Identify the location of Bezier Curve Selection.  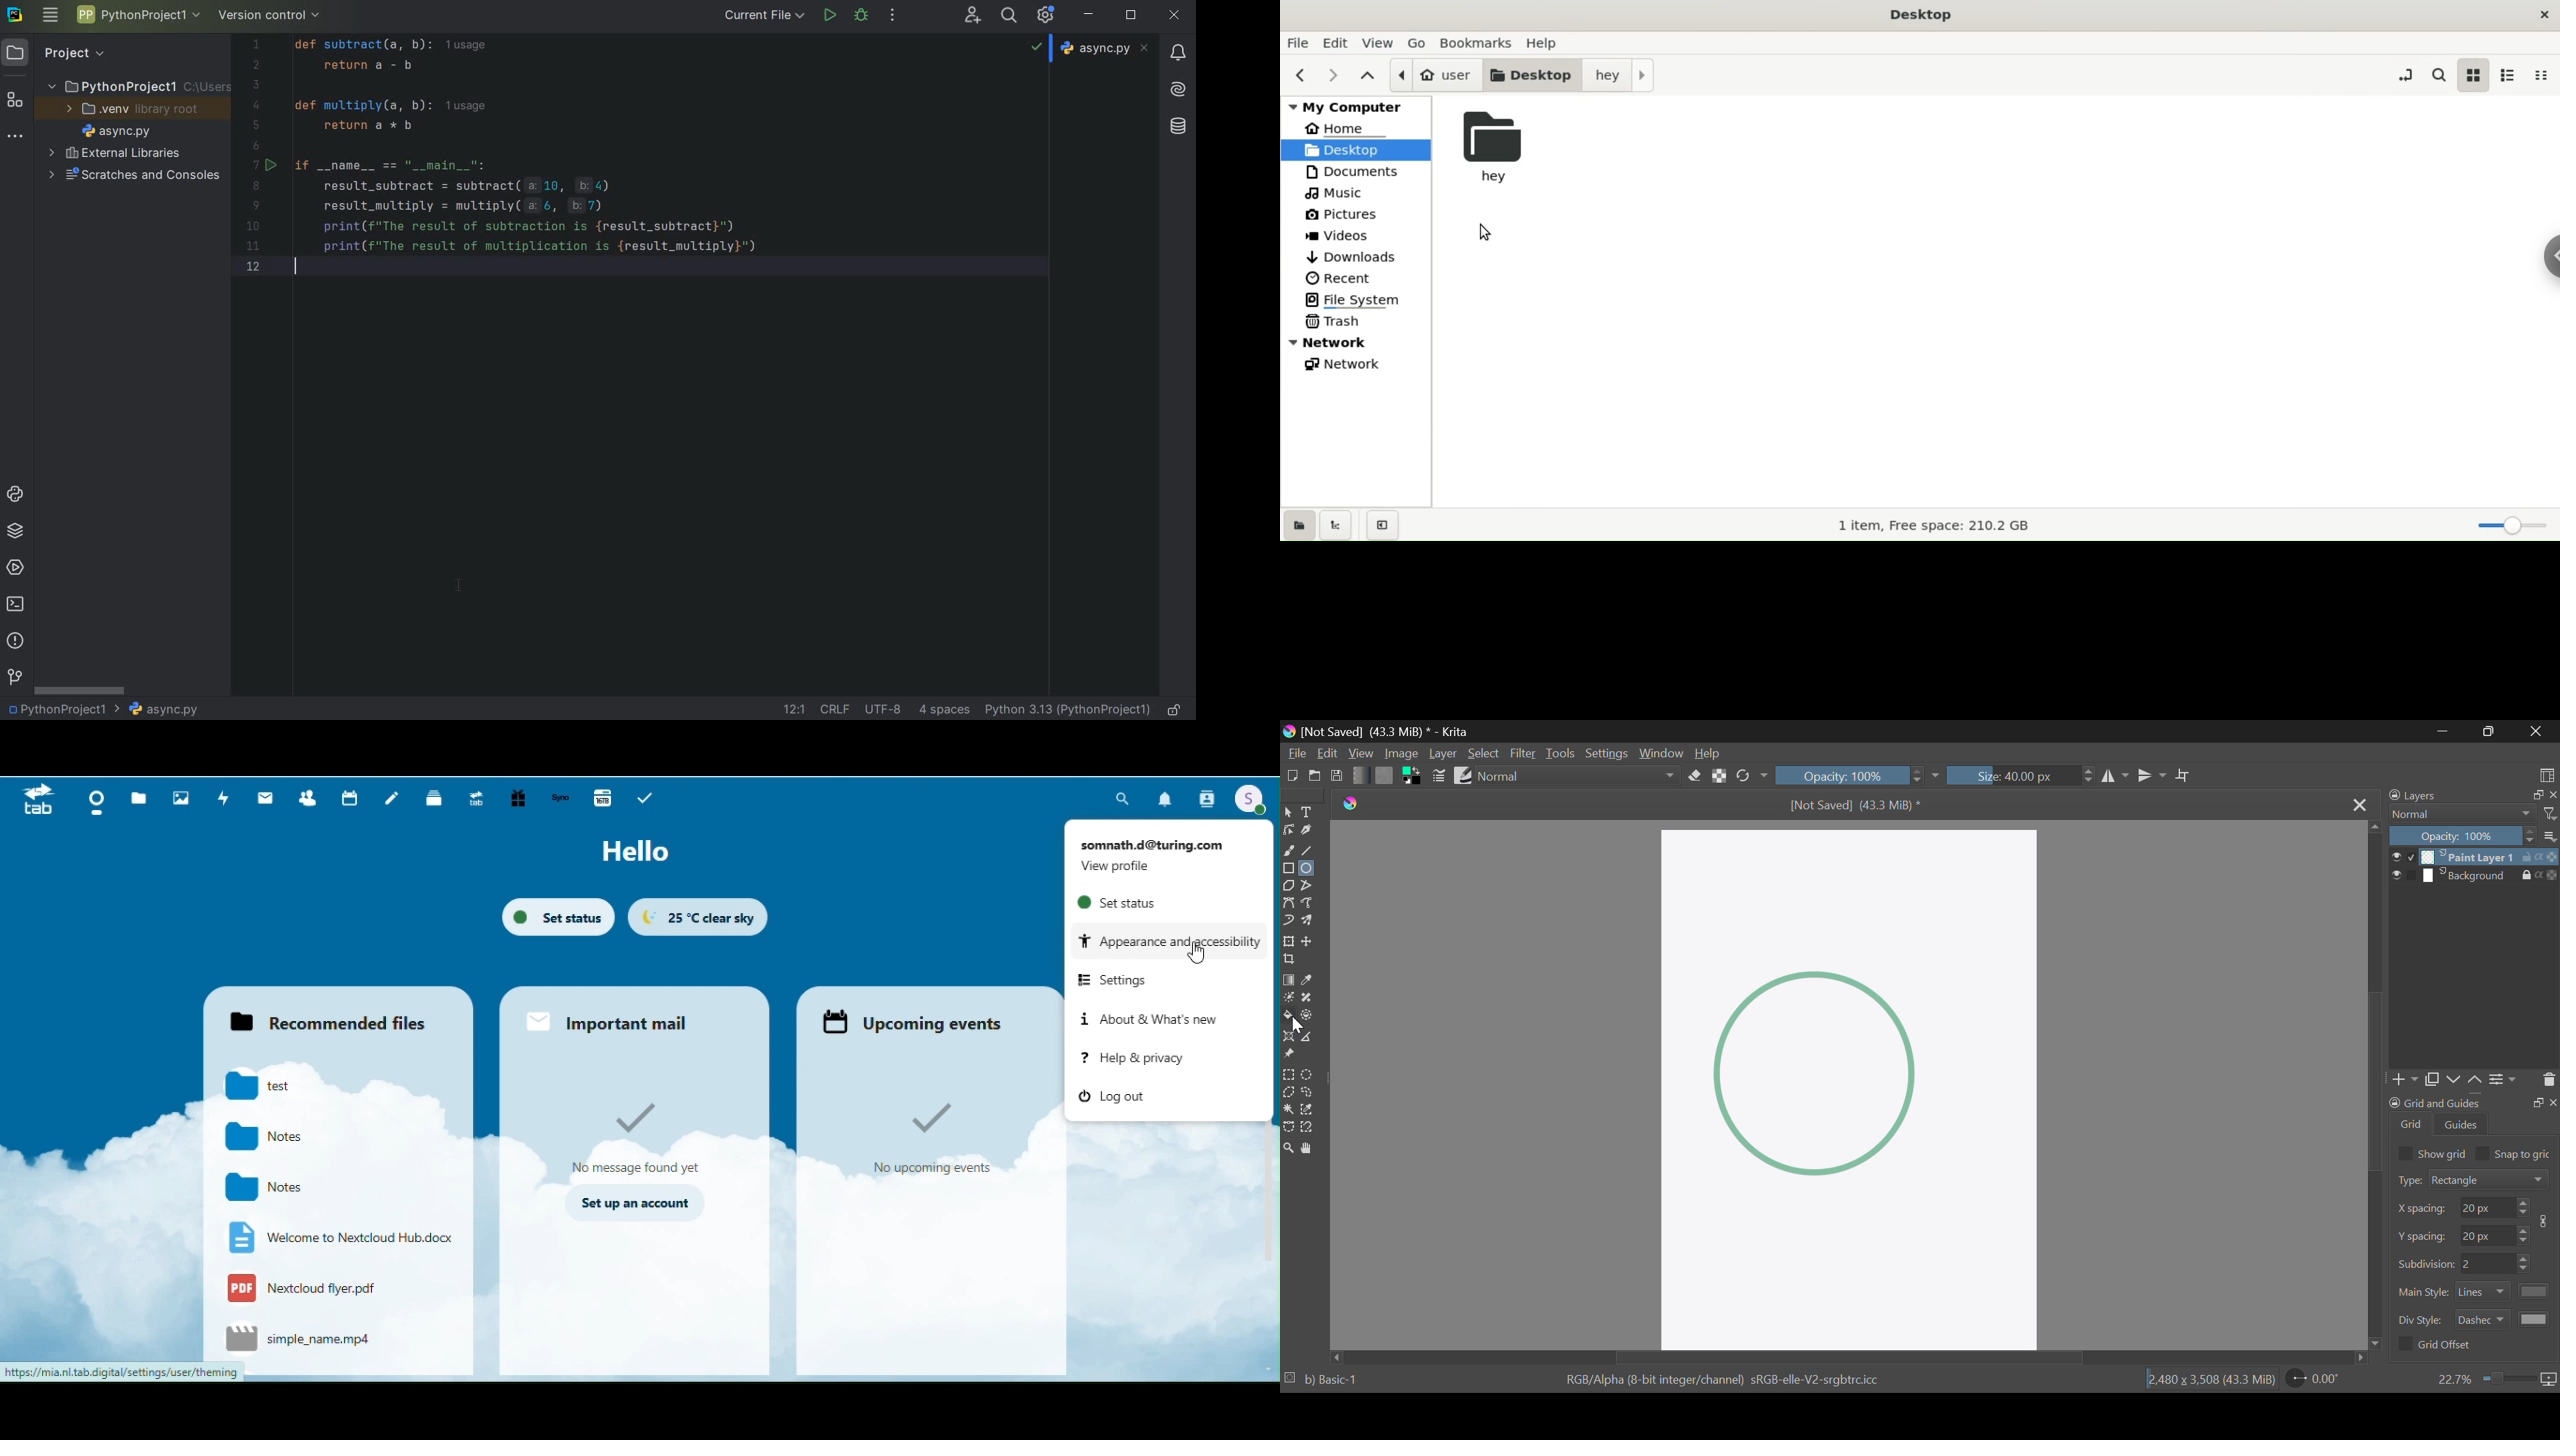
(1288, 1128).